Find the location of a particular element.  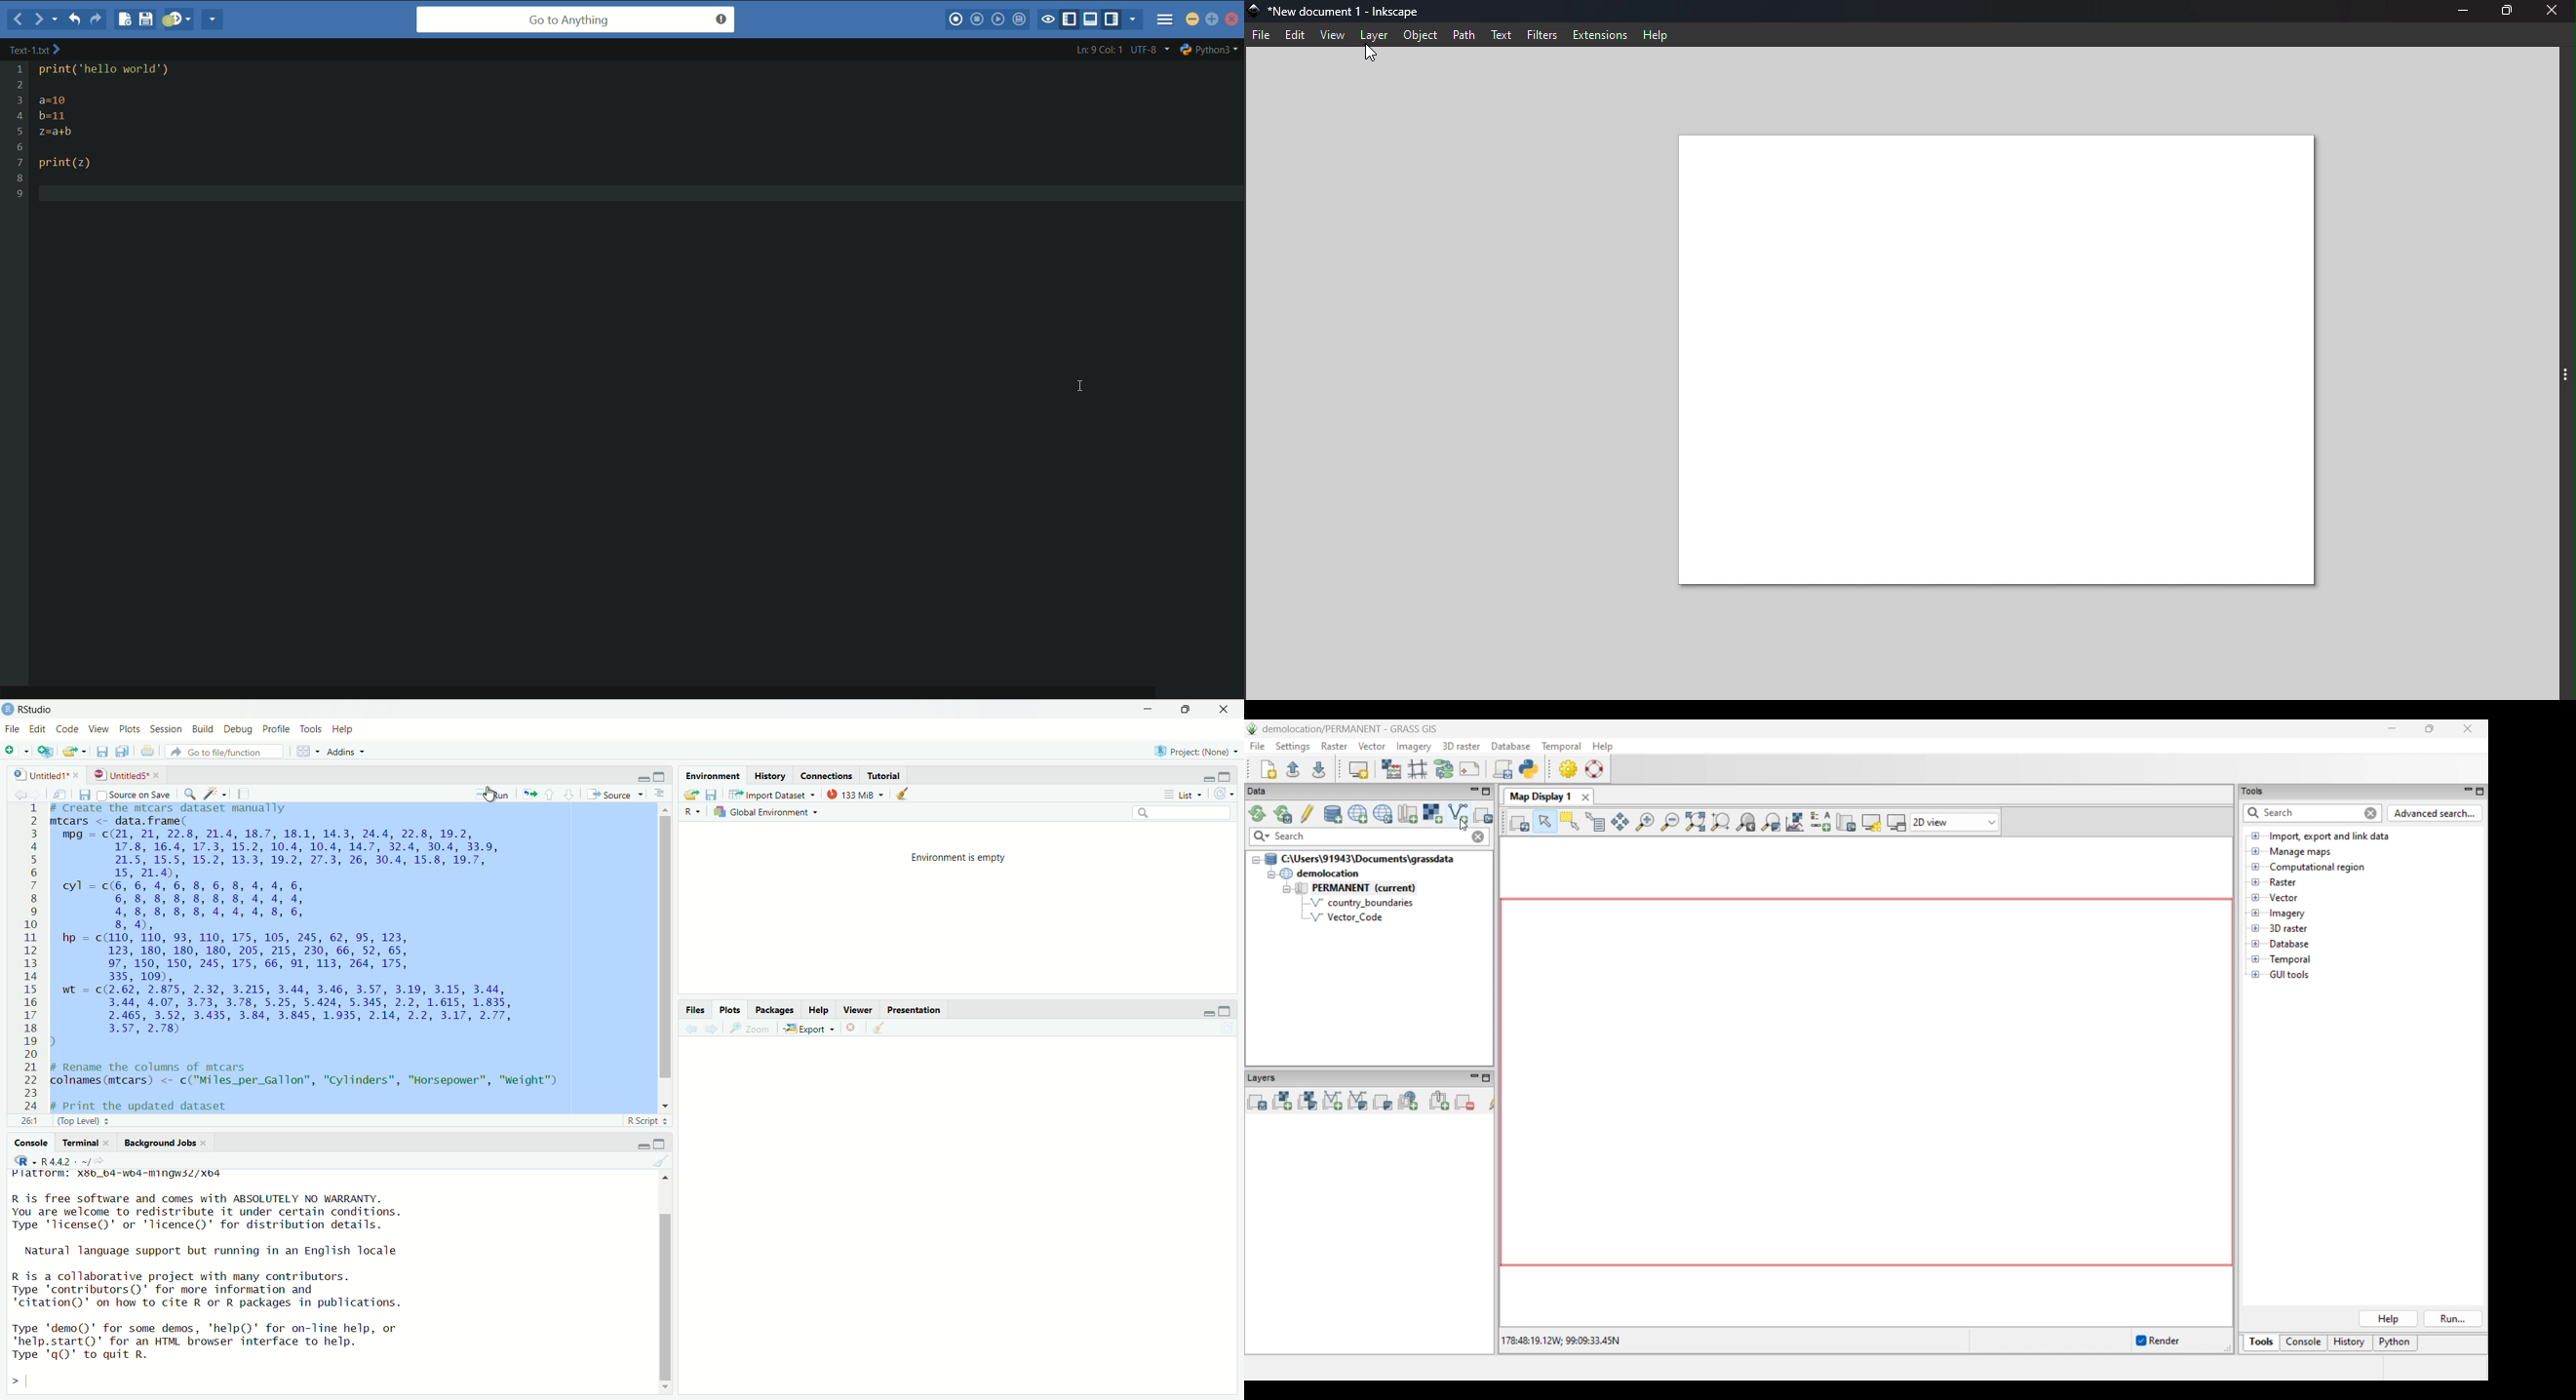

Session is located at coordinates (166, 728).